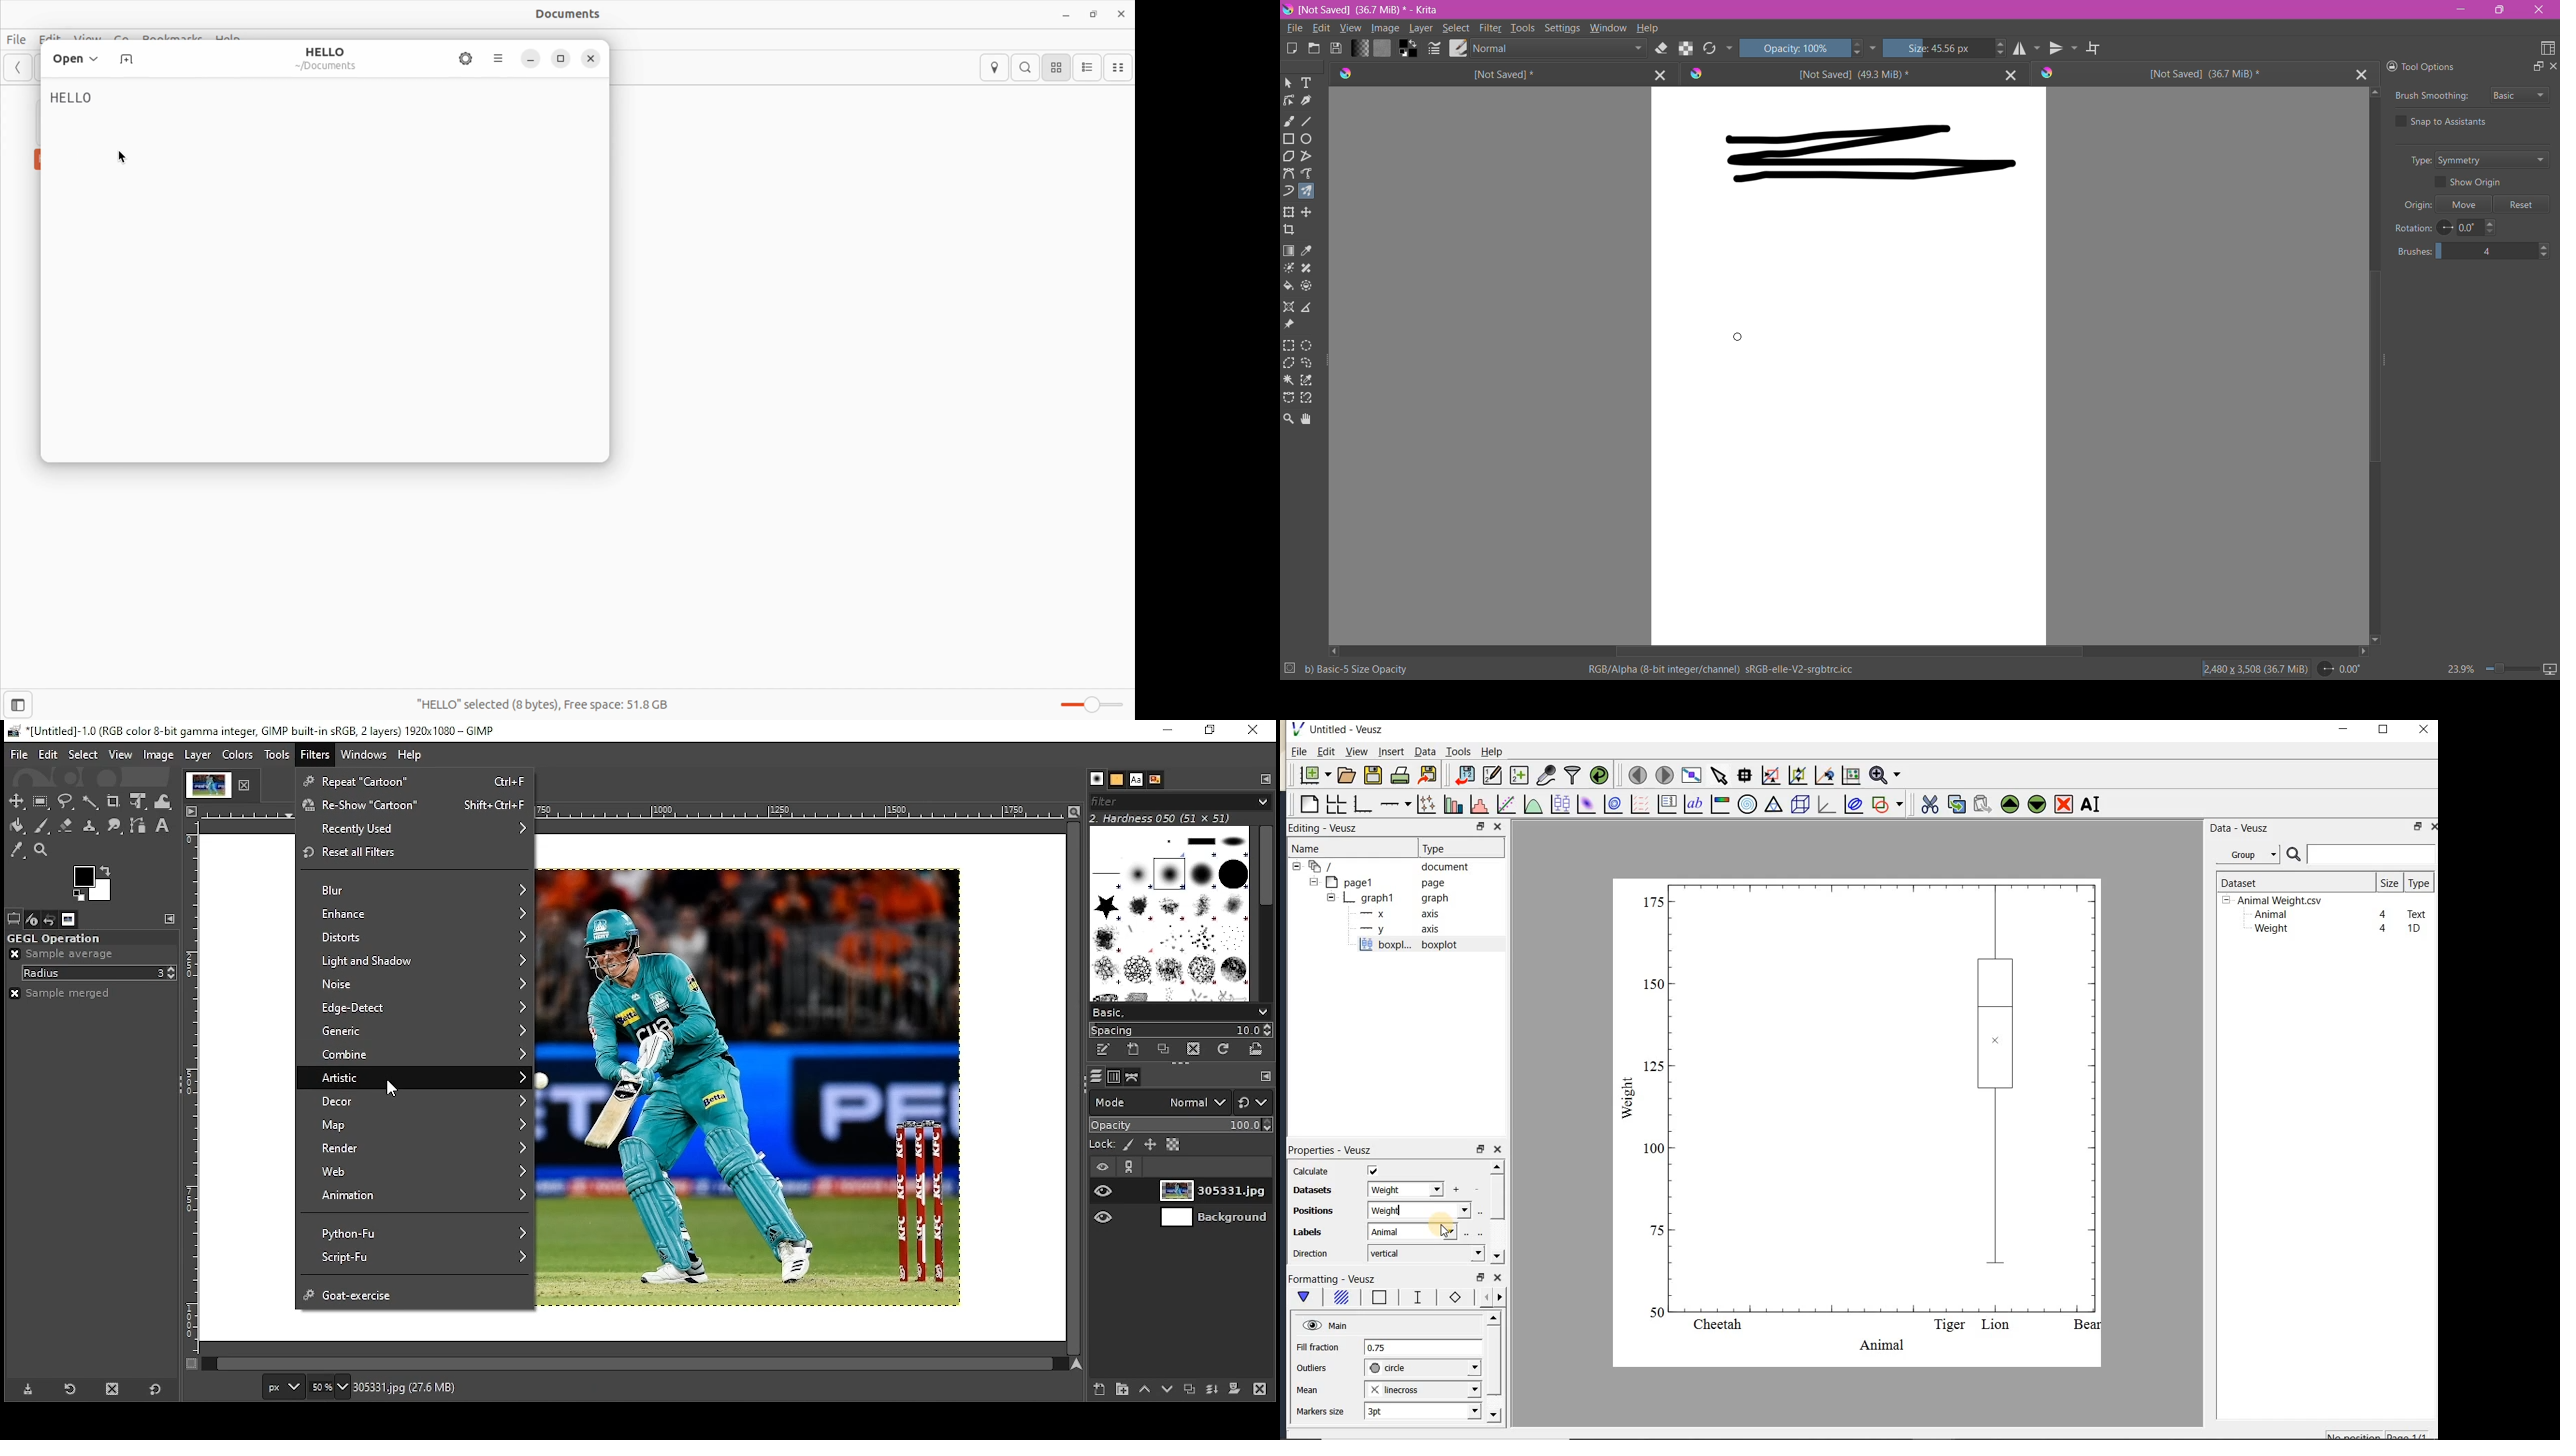 This screenshot has height=1456, width=2576. I want to click on lock alpha channel, so click(1173, 1145).